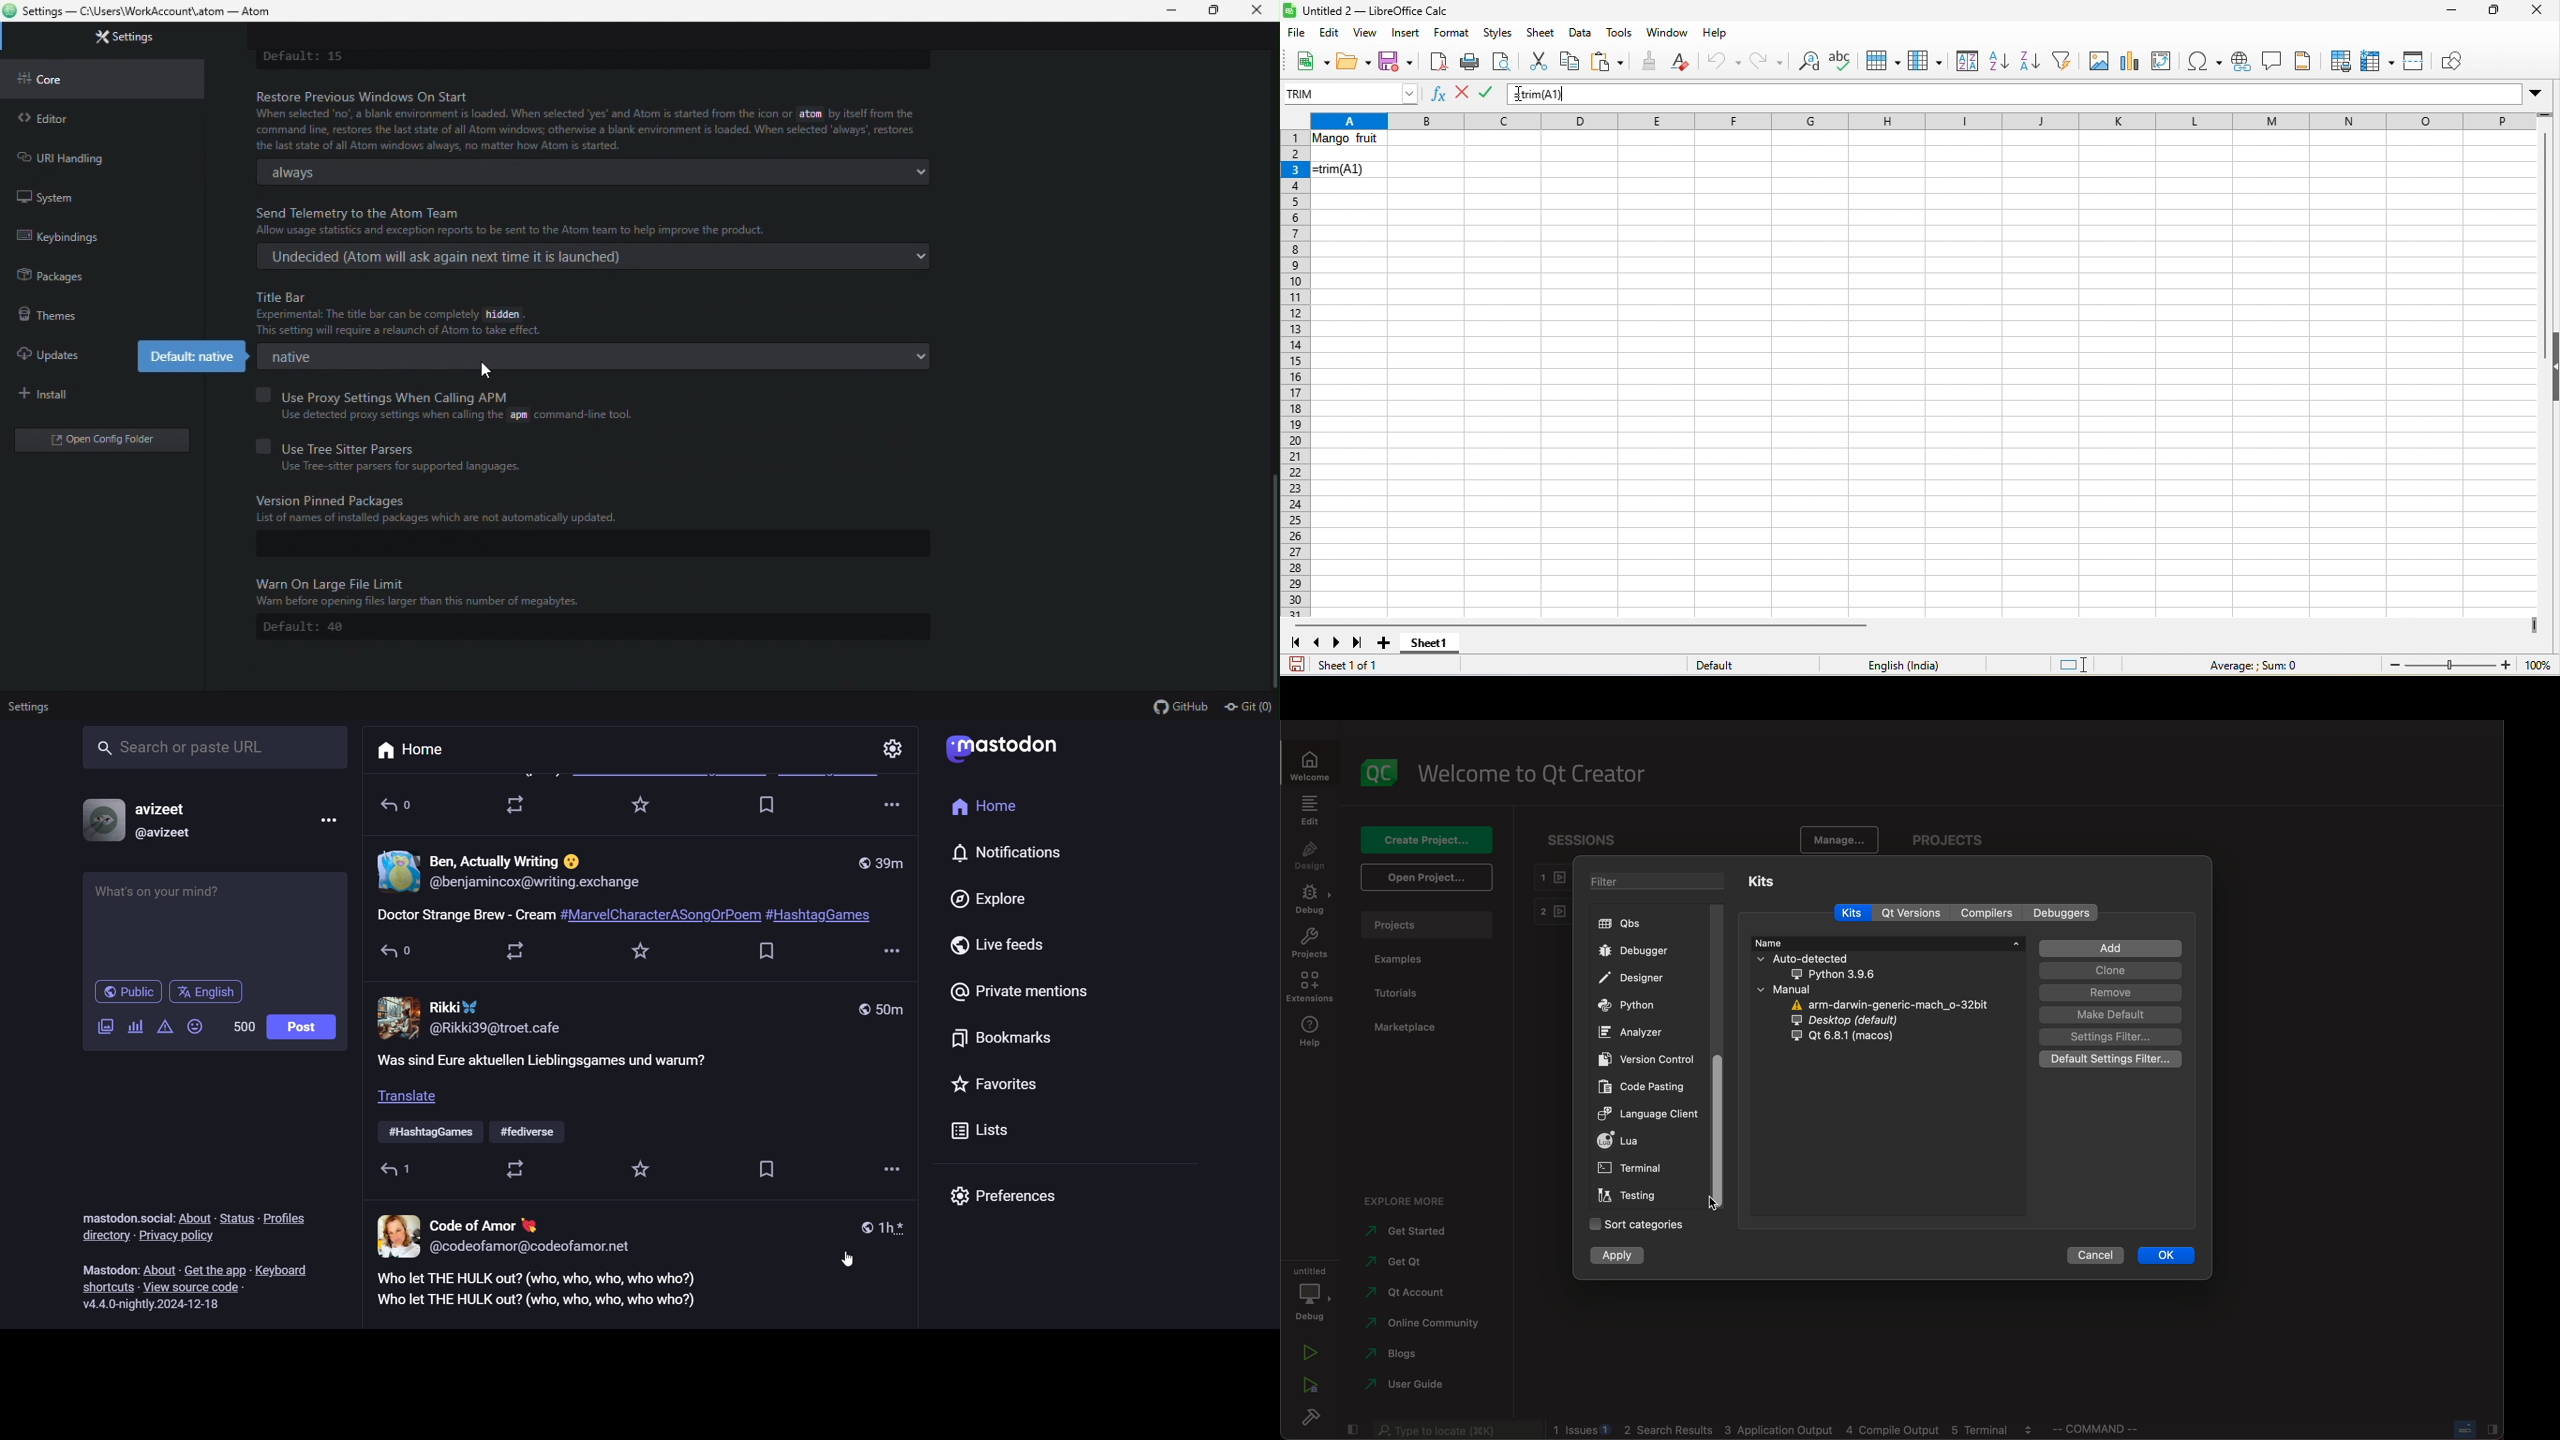 This screenshot has height=1456, width=2576. Describe the element at coordinates (1352, 141) in the screenshot. I see `mango fruit : text having double space` at that location.